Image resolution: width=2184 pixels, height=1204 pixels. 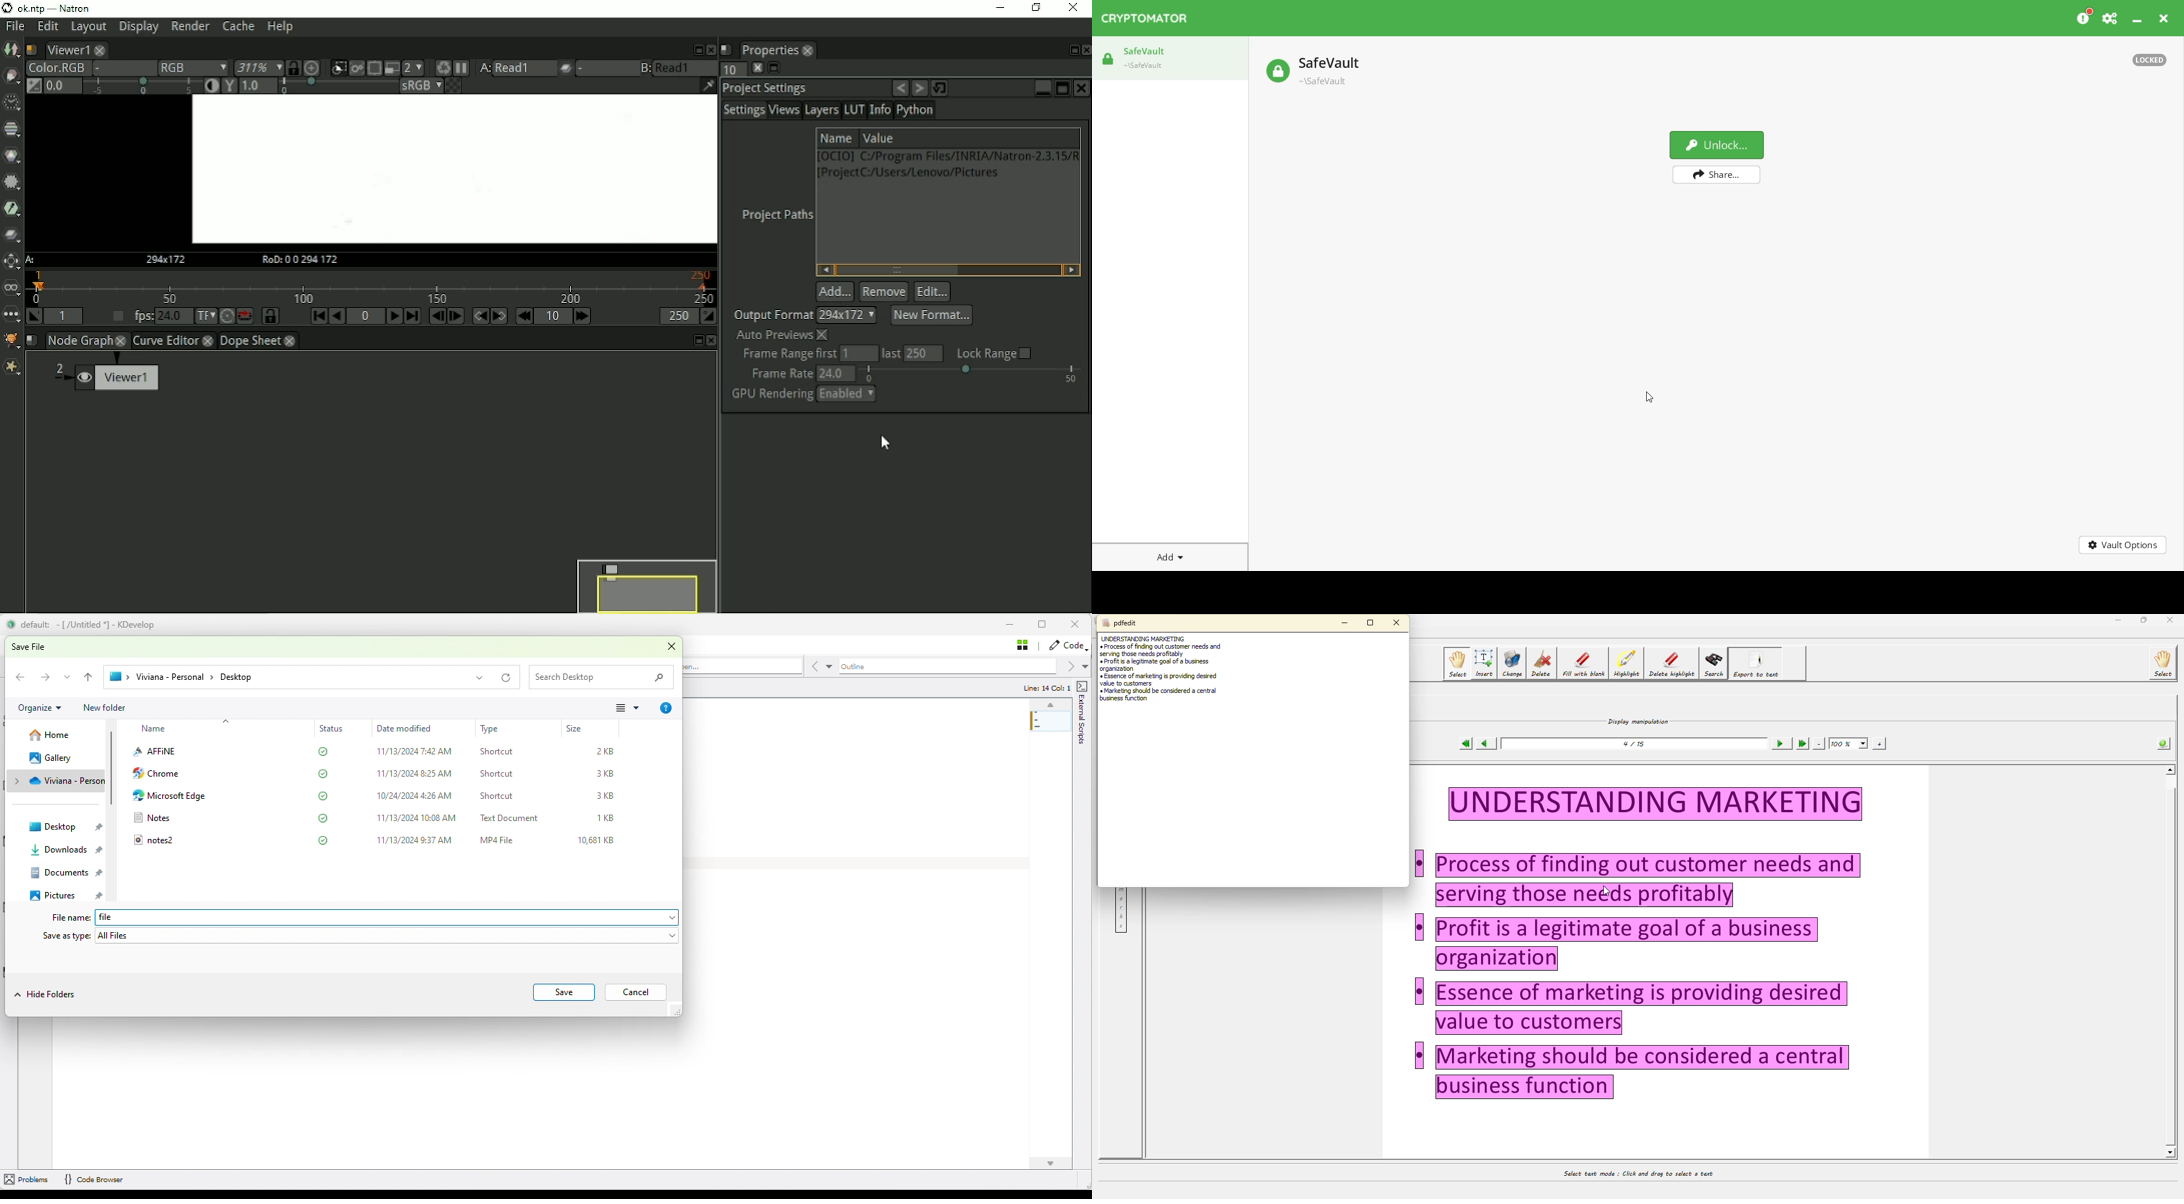 What do you see at coordinates (104, 709) in the screenshot?
I see `new folder` at bounding box center [104, 709].